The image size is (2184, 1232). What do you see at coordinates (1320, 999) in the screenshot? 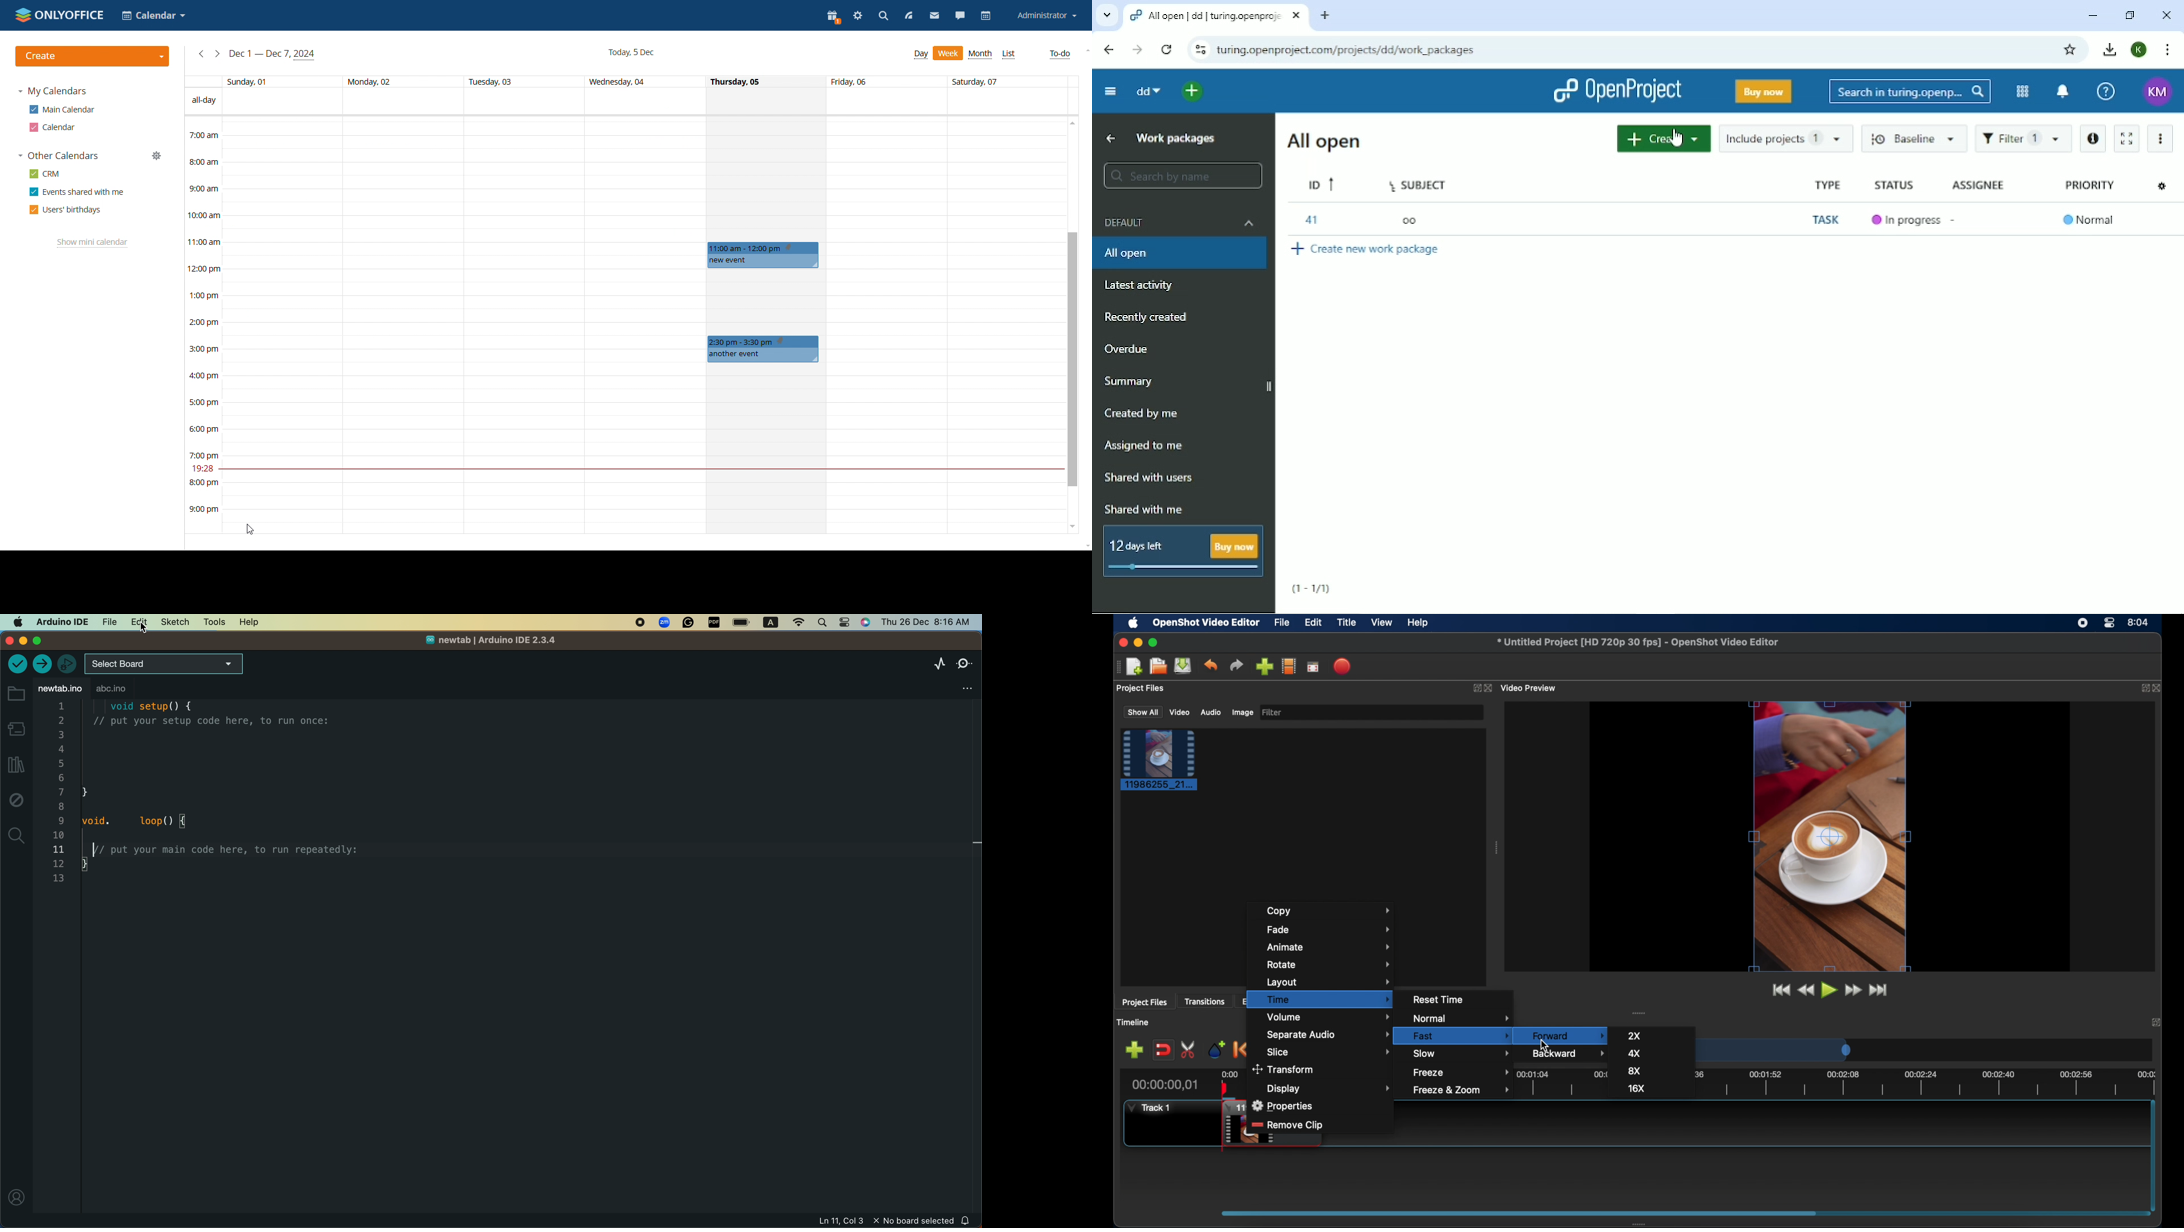
I see `time menu highlighted` at bounding box center [1320, 999].